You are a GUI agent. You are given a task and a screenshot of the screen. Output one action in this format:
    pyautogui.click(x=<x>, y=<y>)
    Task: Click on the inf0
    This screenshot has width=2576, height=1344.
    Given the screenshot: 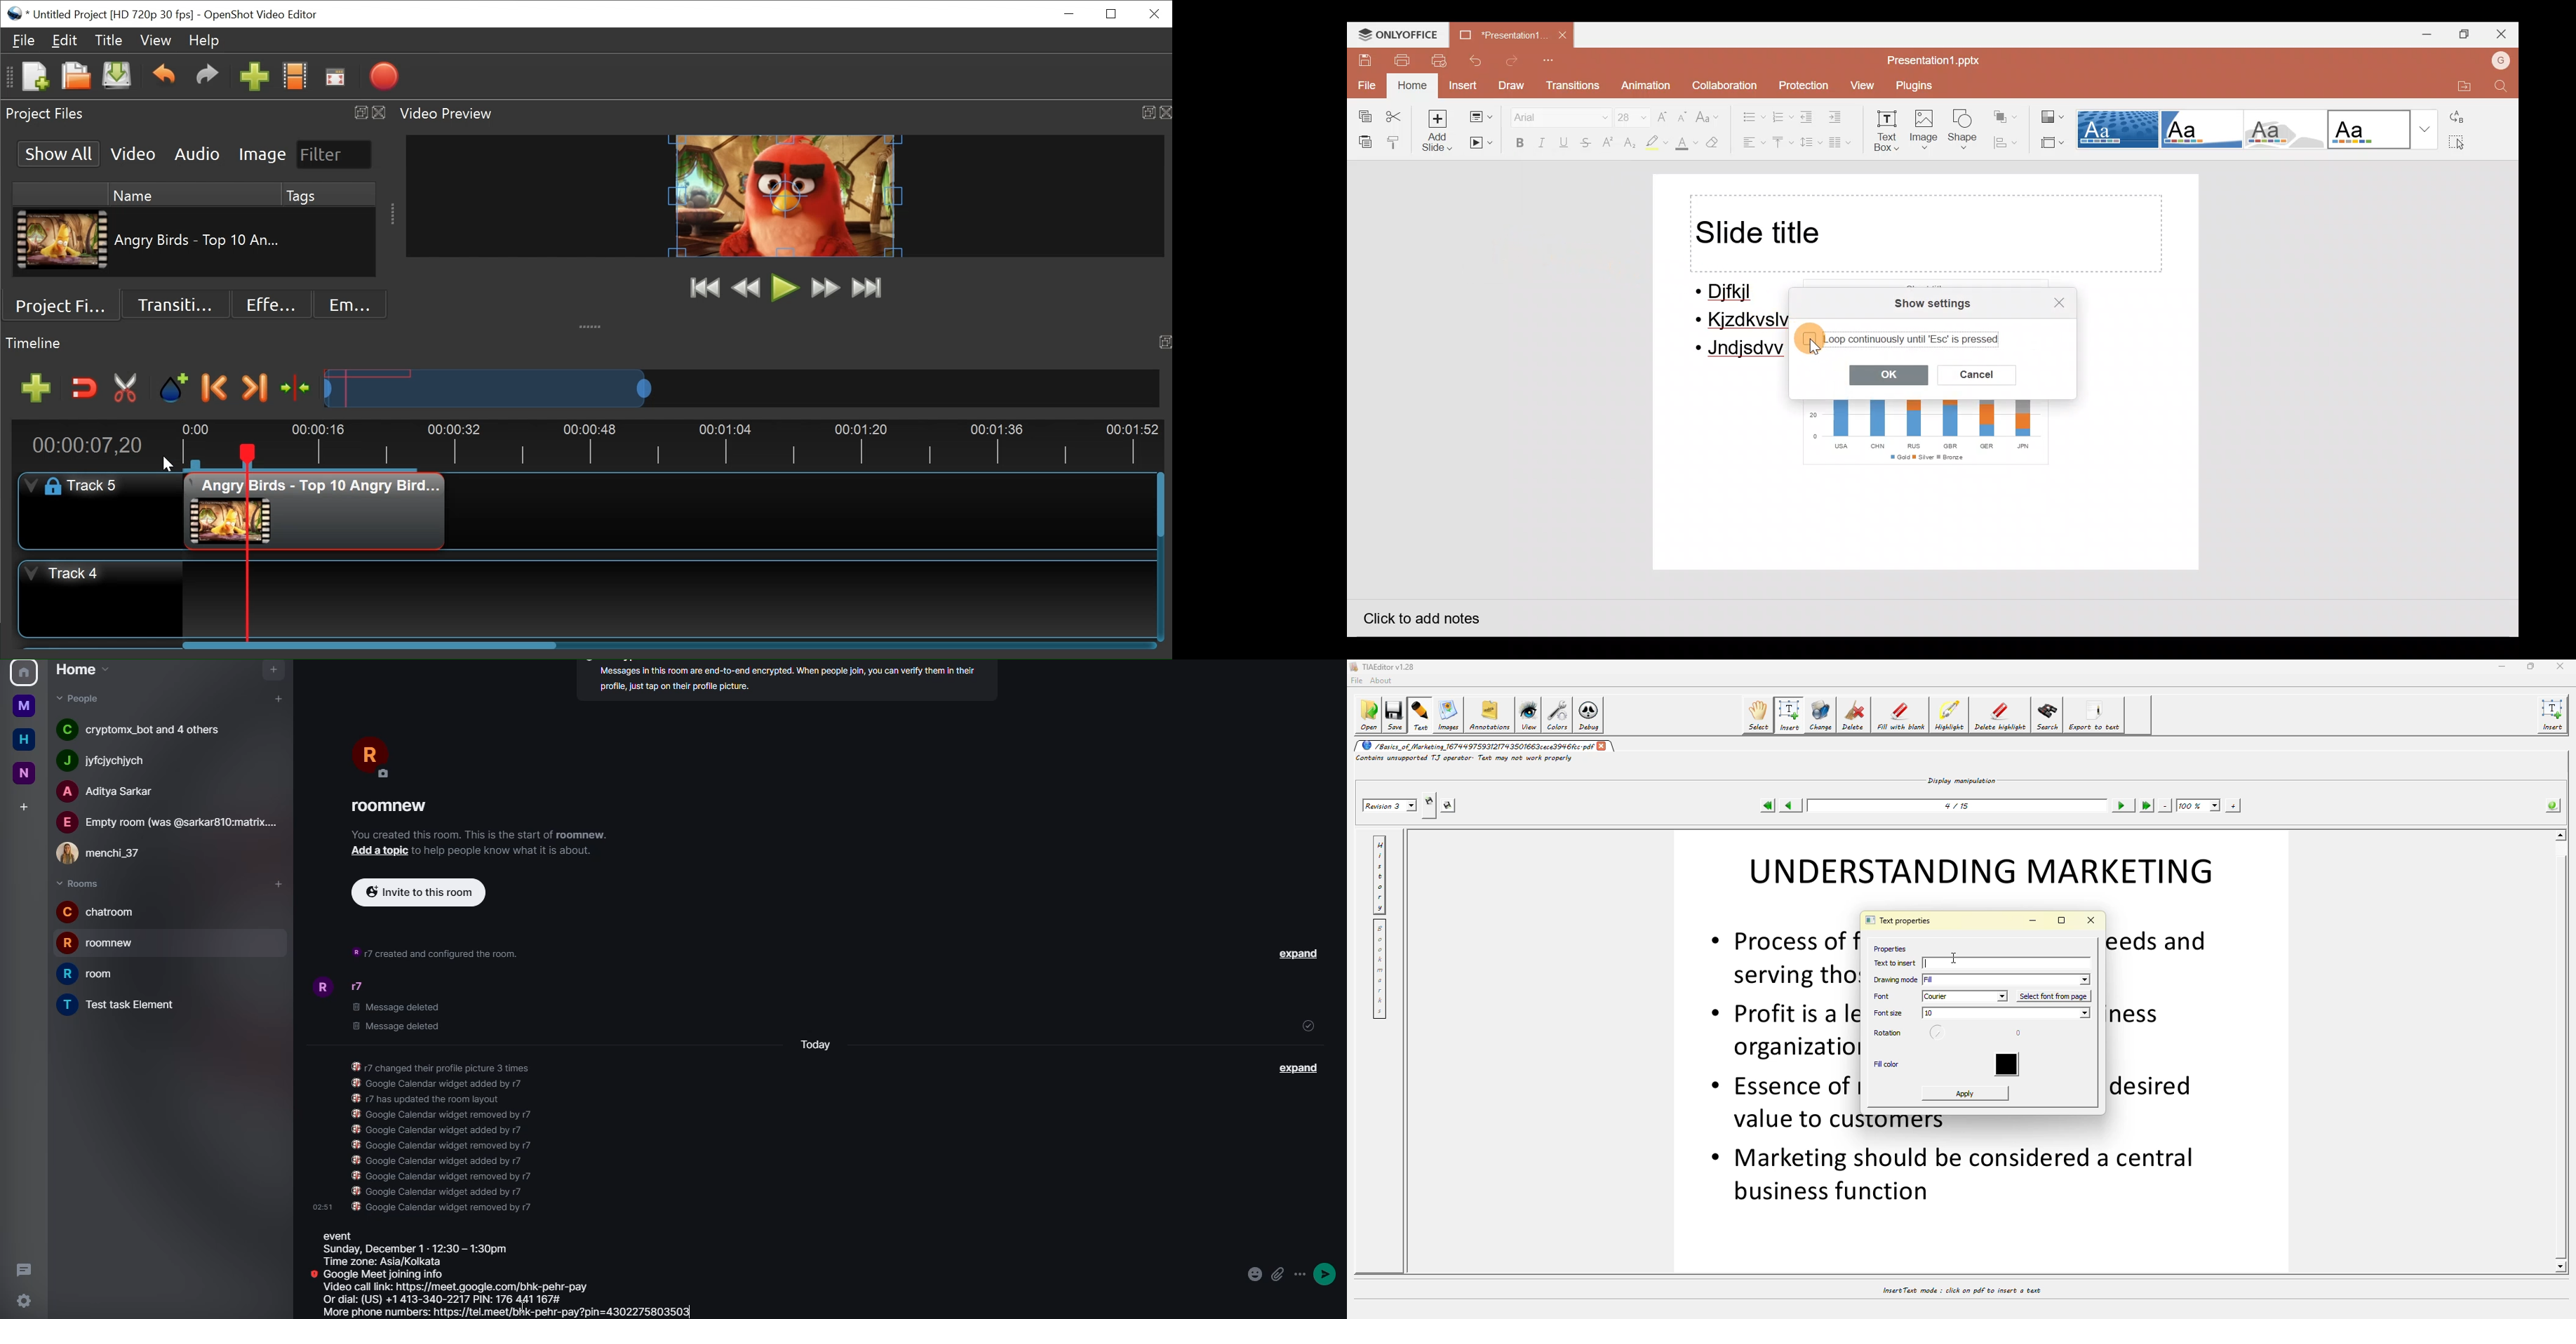 What is the action you would take?
    pyautogui.click(x=789, y=679)
    